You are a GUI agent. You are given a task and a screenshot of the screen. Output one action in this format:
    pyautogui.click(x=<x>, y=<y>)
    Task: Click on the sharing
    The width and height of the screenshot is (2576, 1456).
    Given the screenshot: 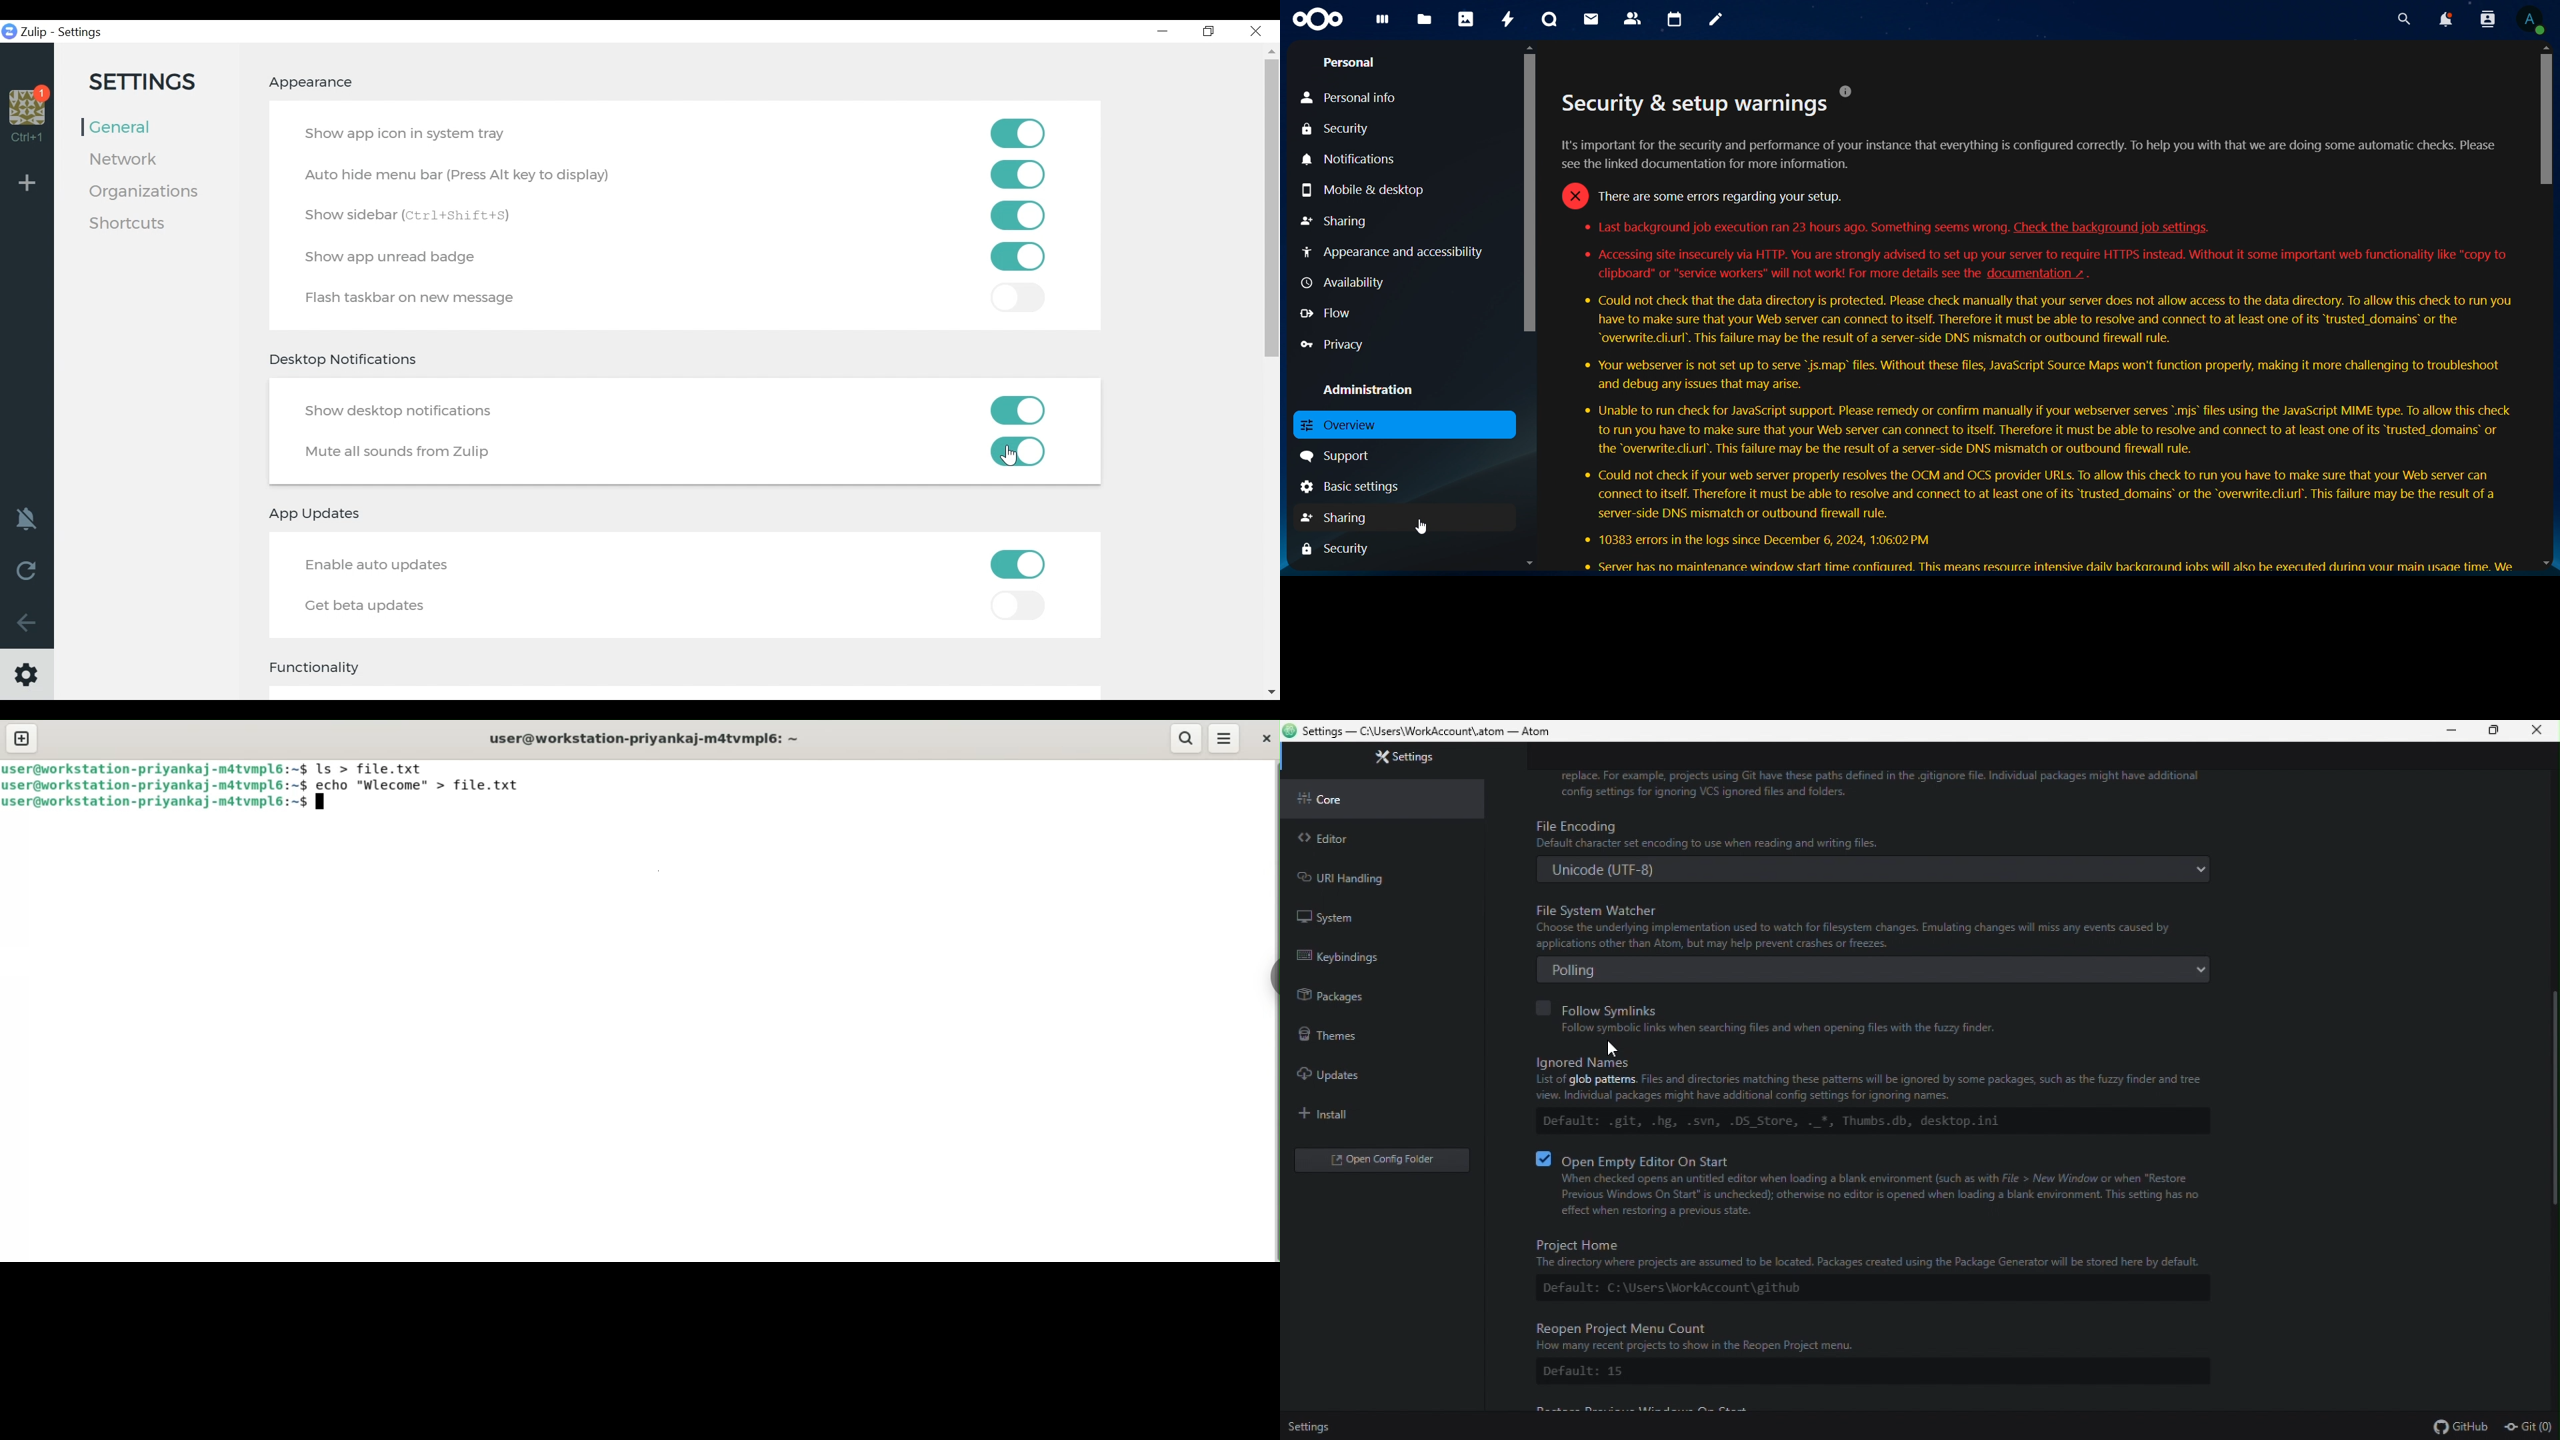 What is the action you would take?
    pyautogui.click(x=1336, y=220)
    